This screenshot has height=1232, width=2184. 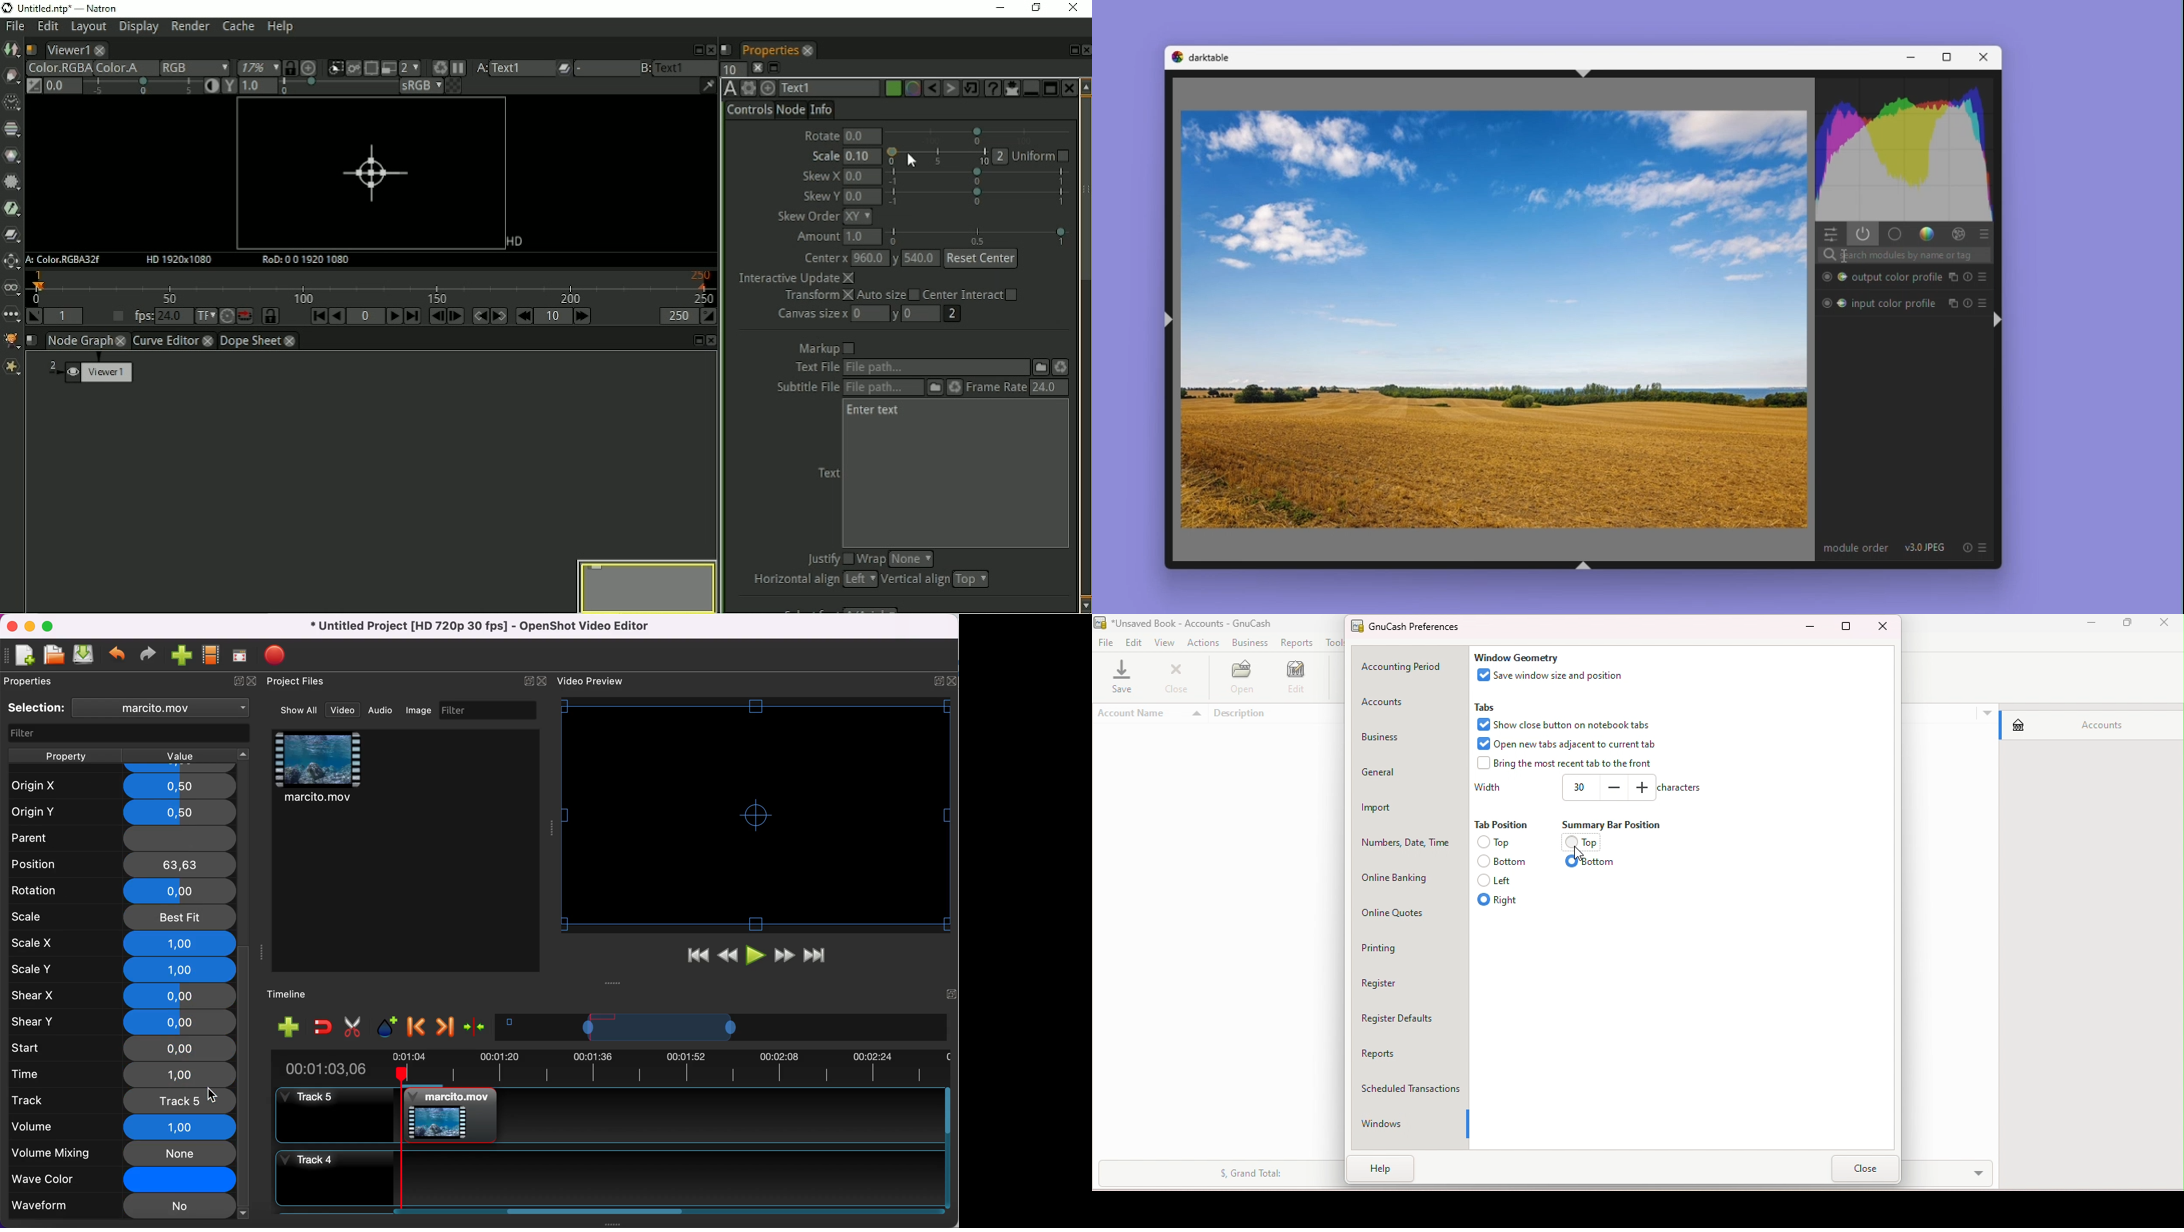 What do you see at coordinates (1564, 766) in the screenshot?
I see `bring the most recent tab to the front` at bounding box center [1564, 766].